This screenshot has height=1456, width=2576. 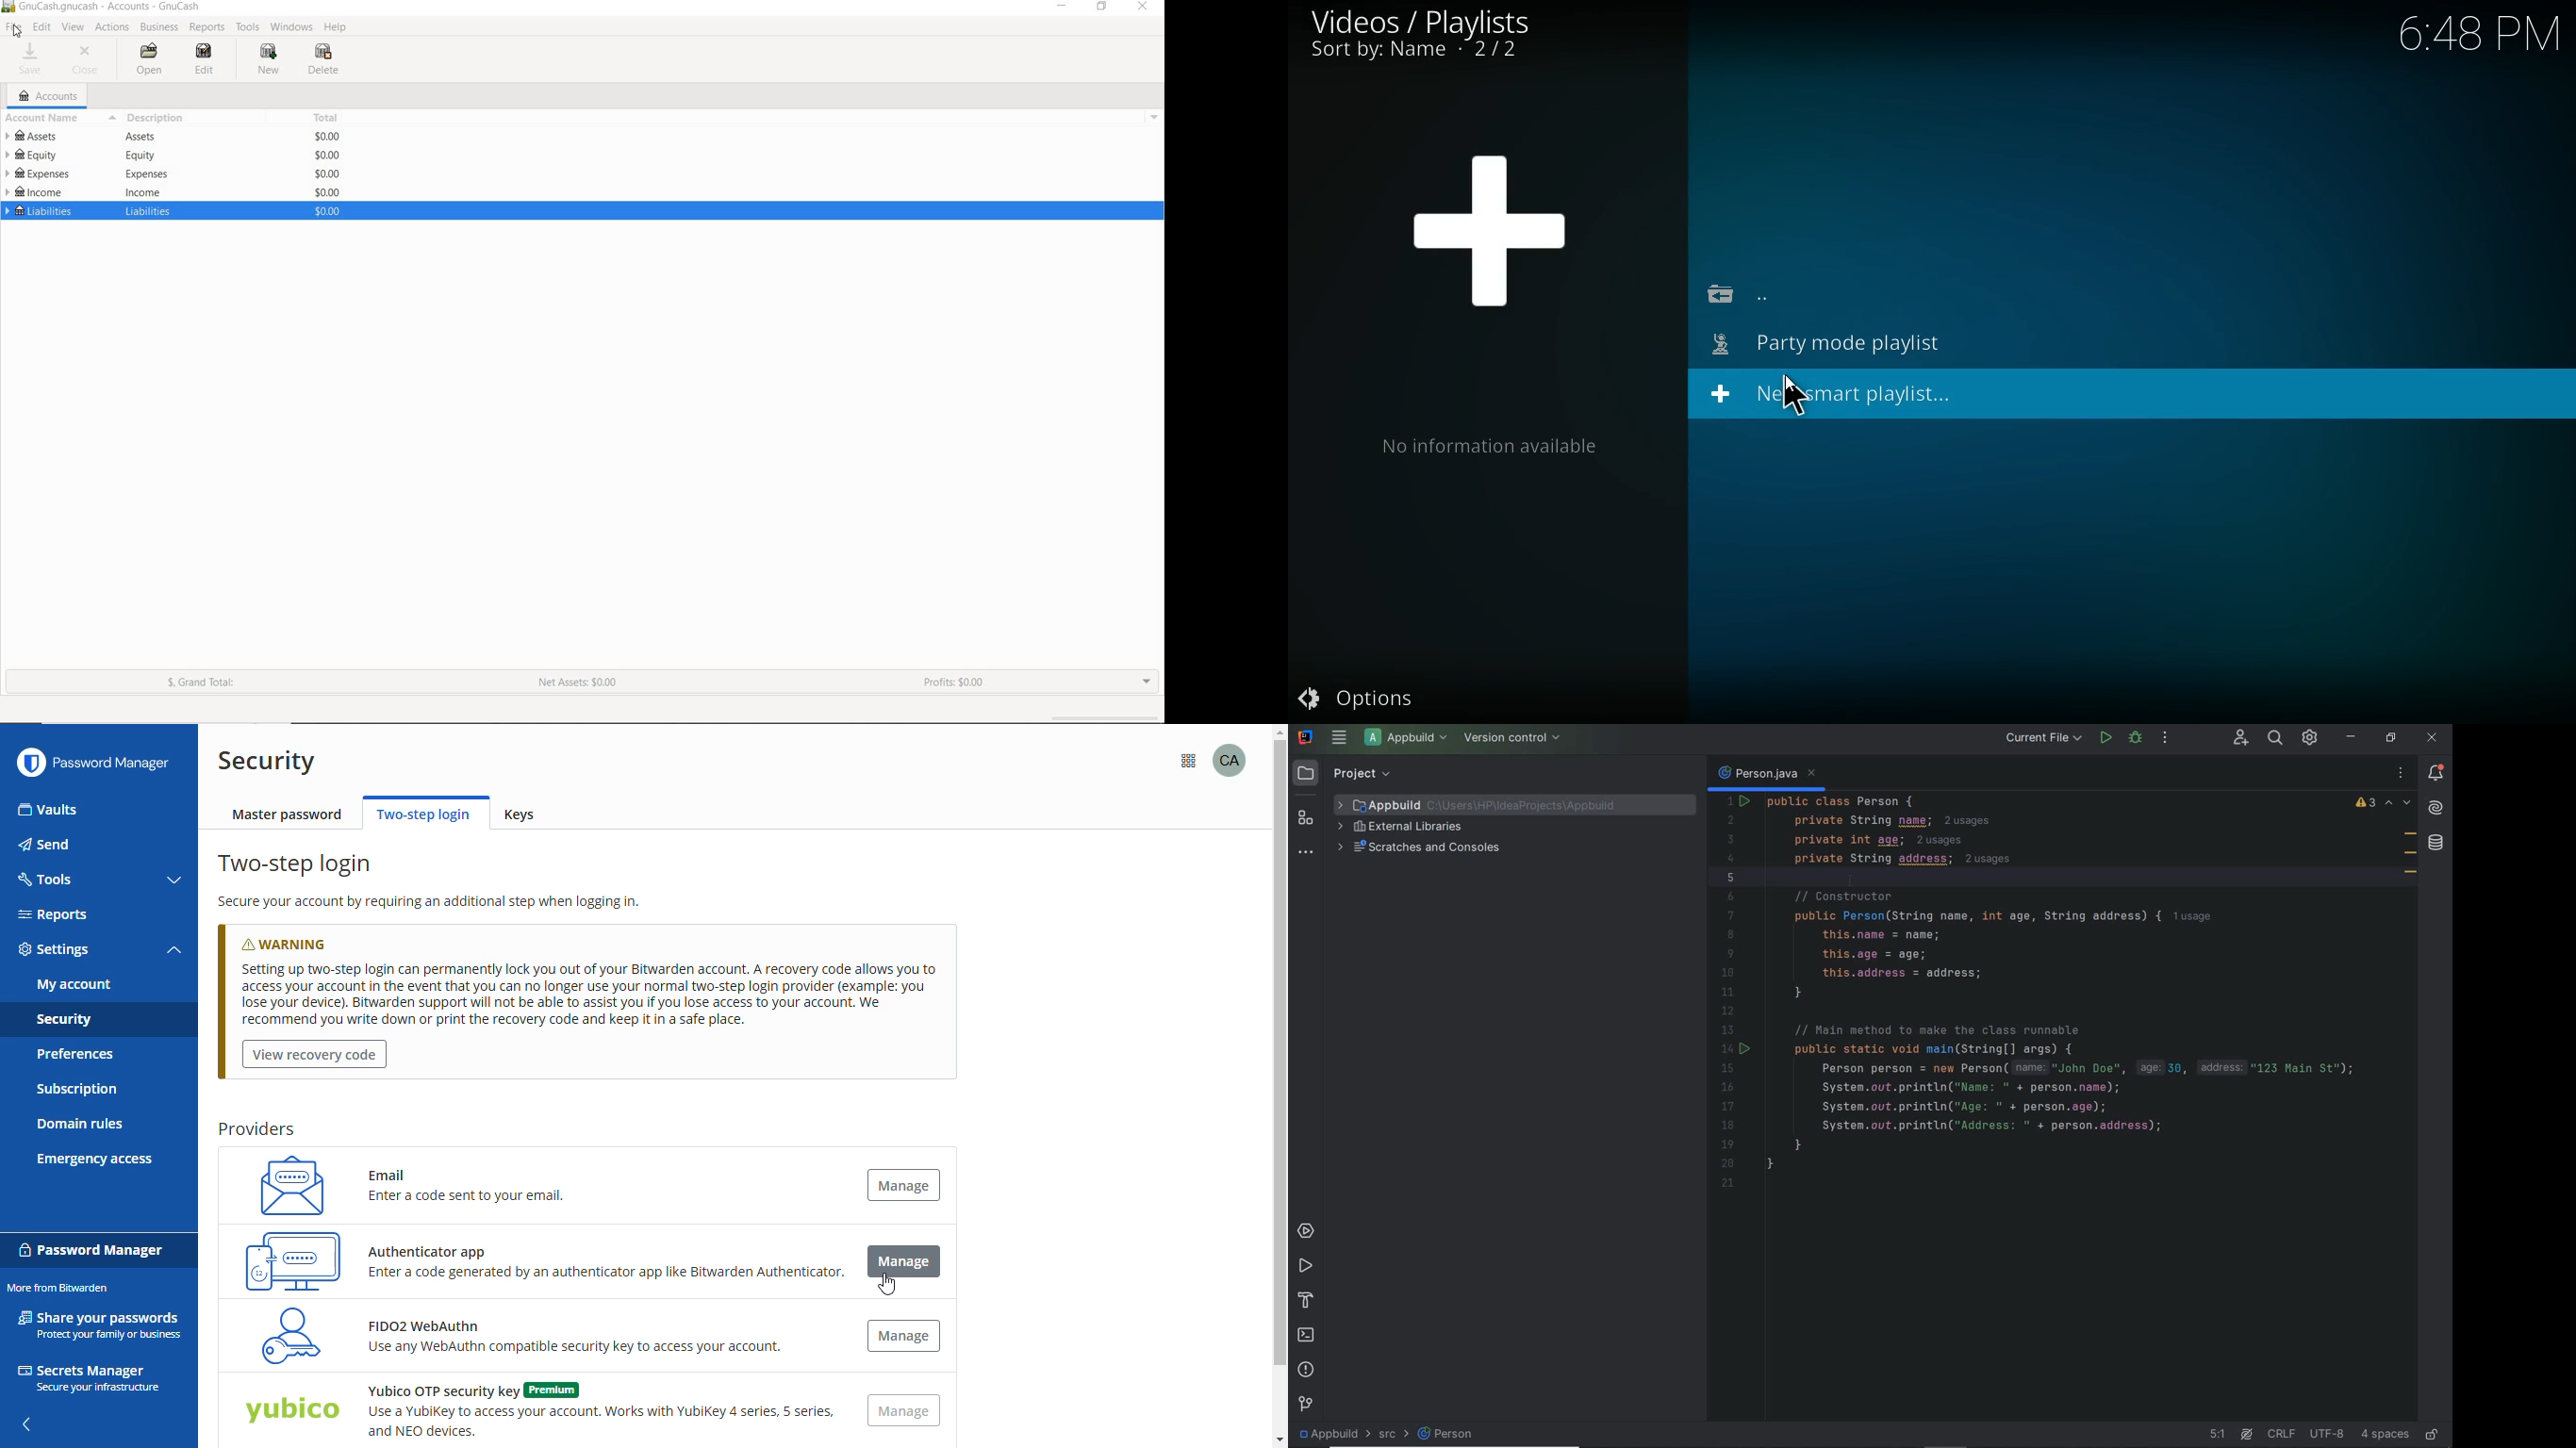 What do you see at coordinates (1305, 818) in the screenshot?
I see `structure` at bounding box center [1305, 818].